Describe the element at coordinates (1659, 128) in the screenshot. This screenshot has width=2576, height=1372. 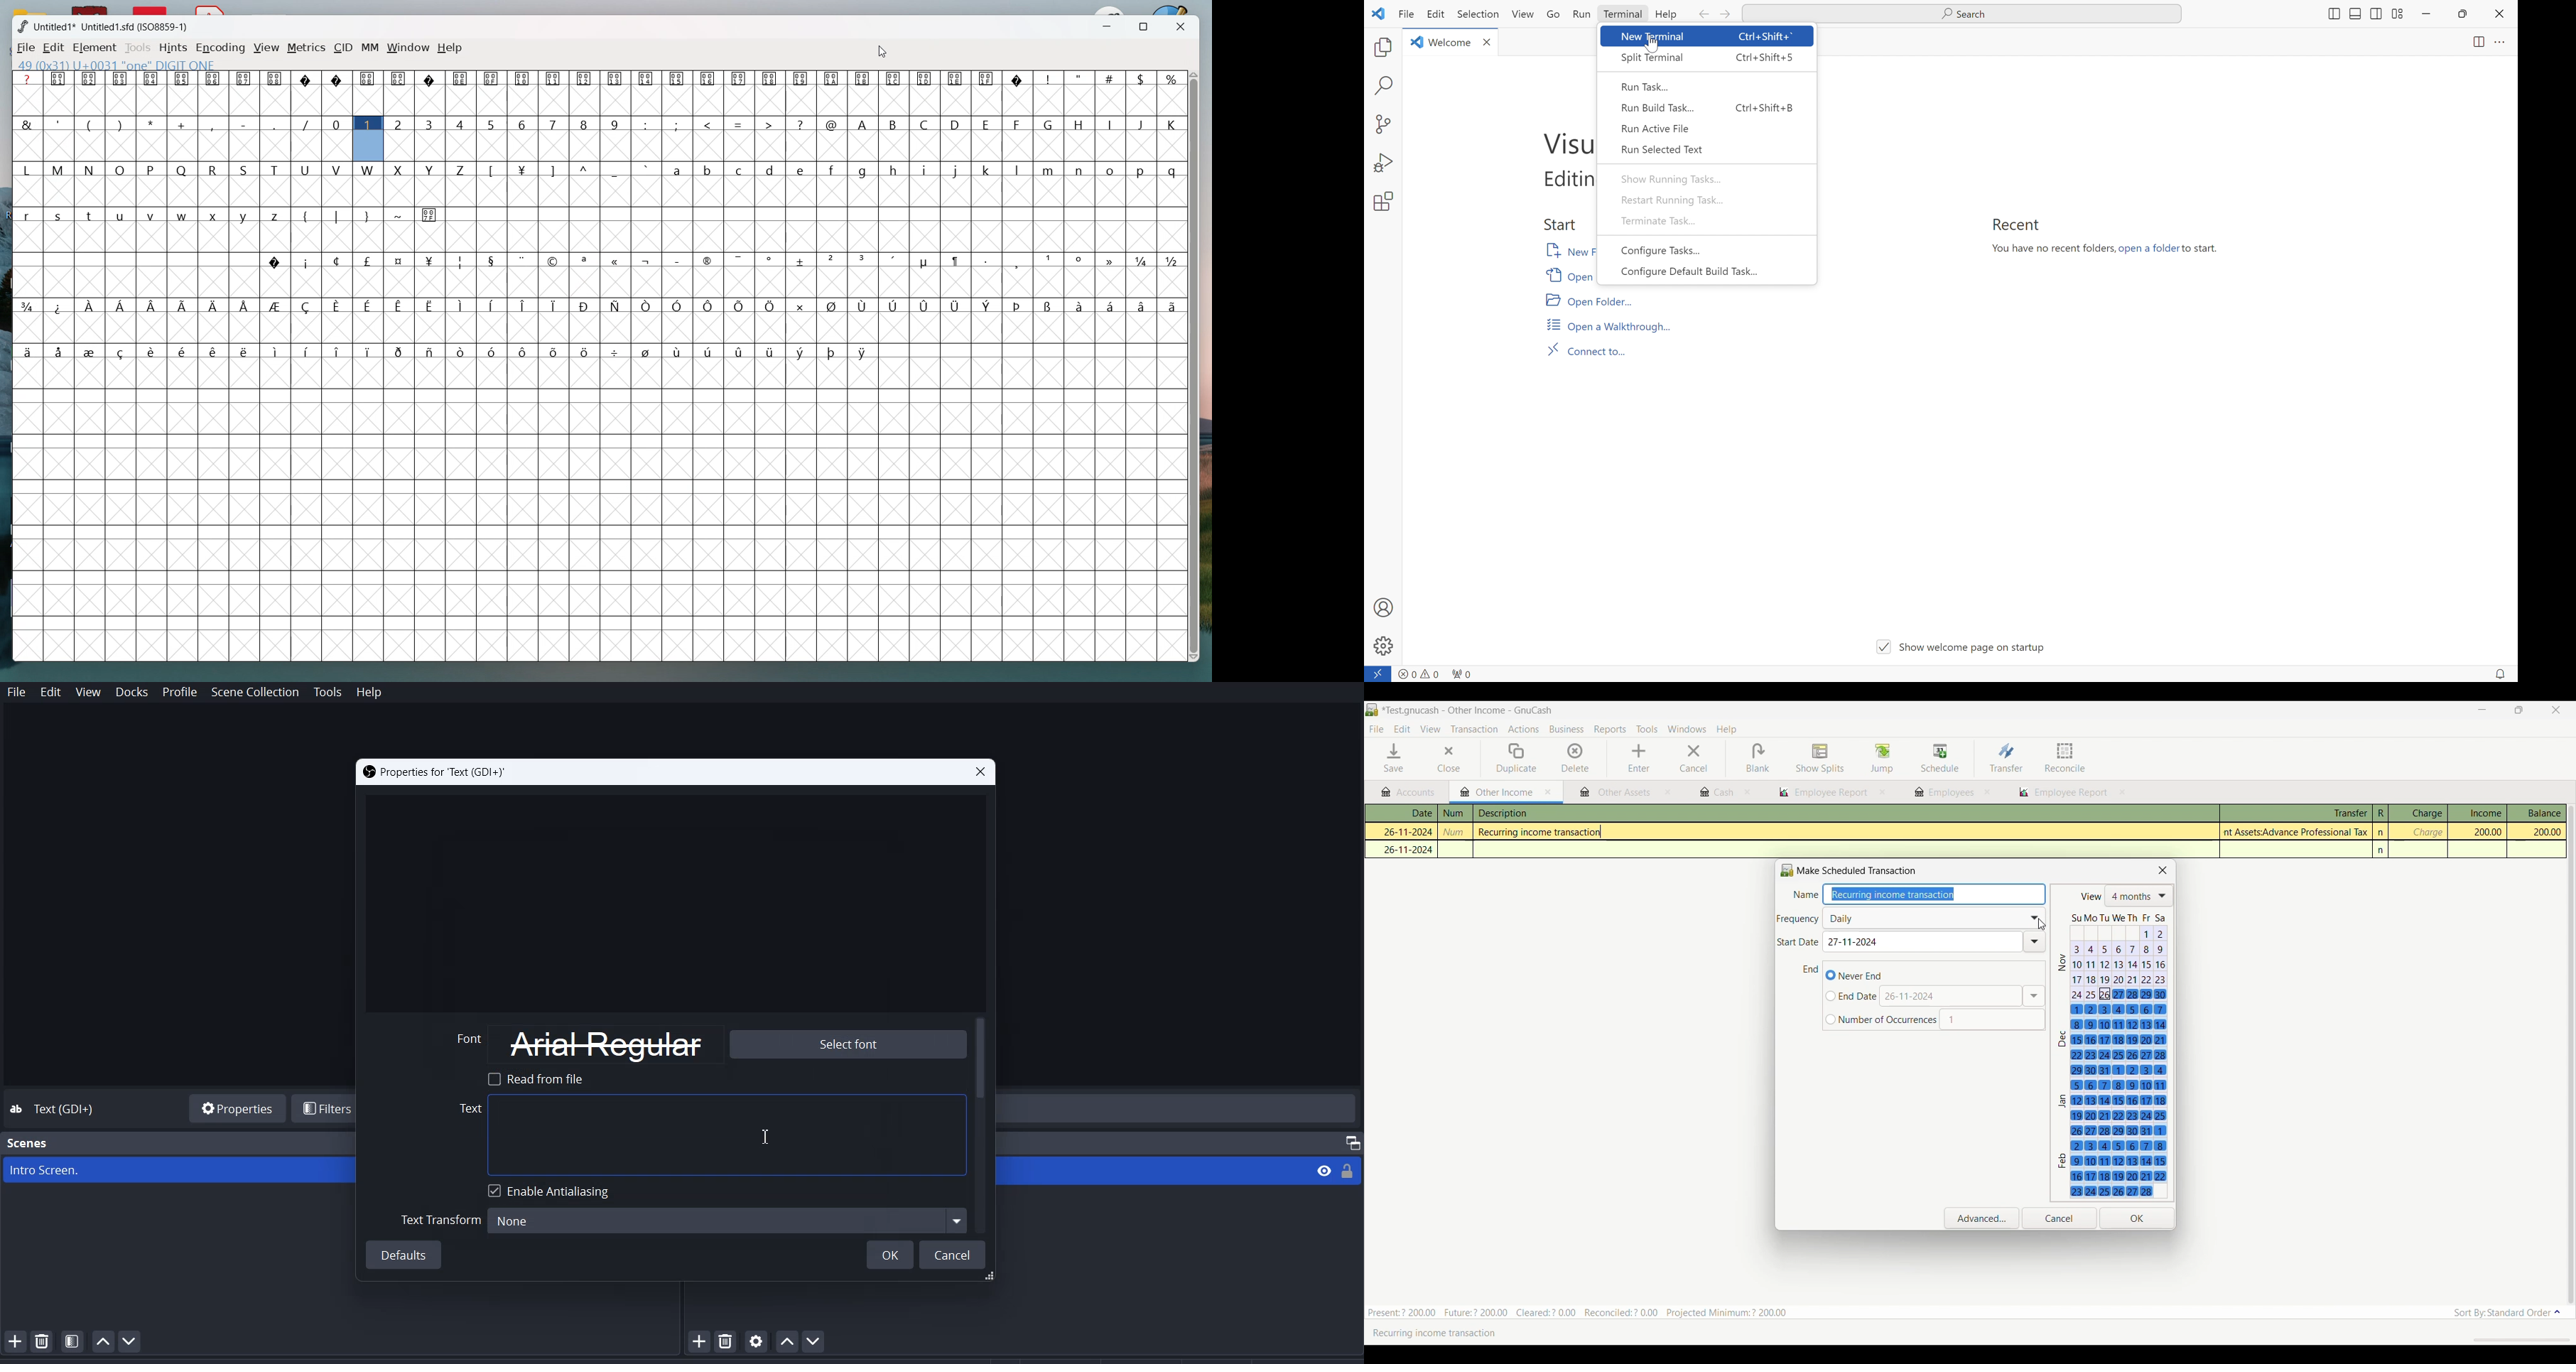
I see `Run Active File` at that location.